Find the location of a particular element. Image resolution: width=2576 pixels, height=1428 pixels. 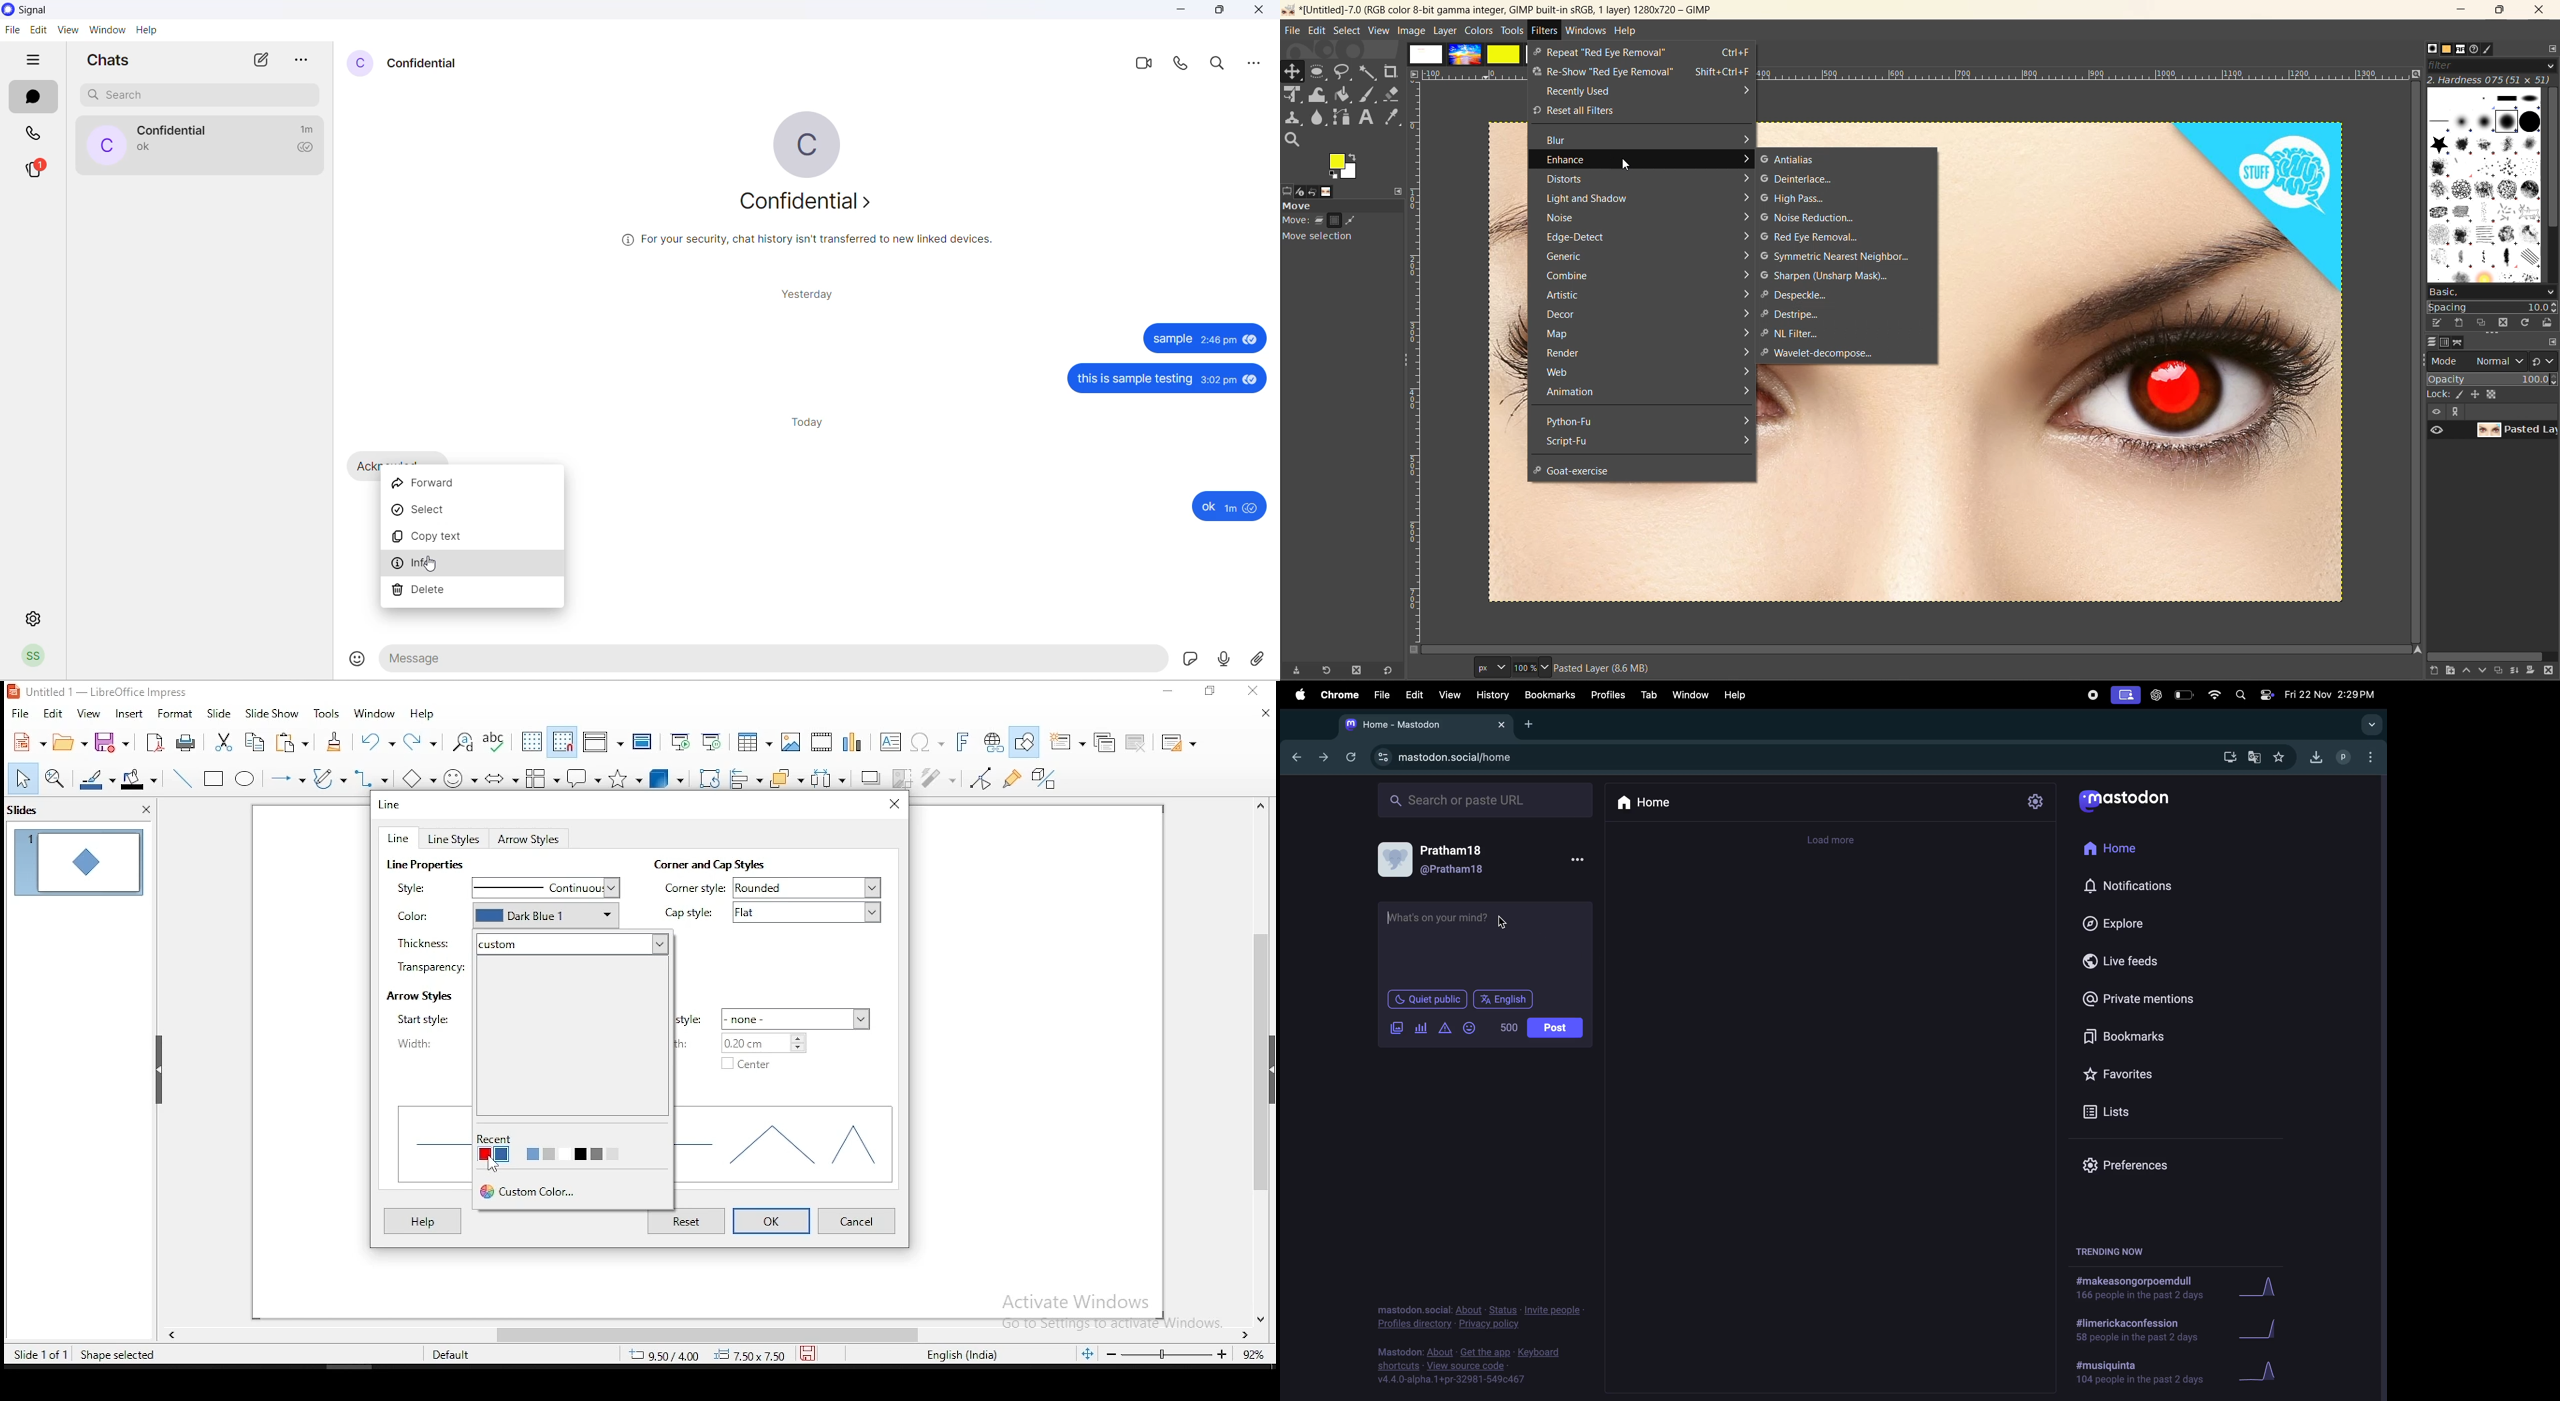

slides is located at coordinates (55, 810).